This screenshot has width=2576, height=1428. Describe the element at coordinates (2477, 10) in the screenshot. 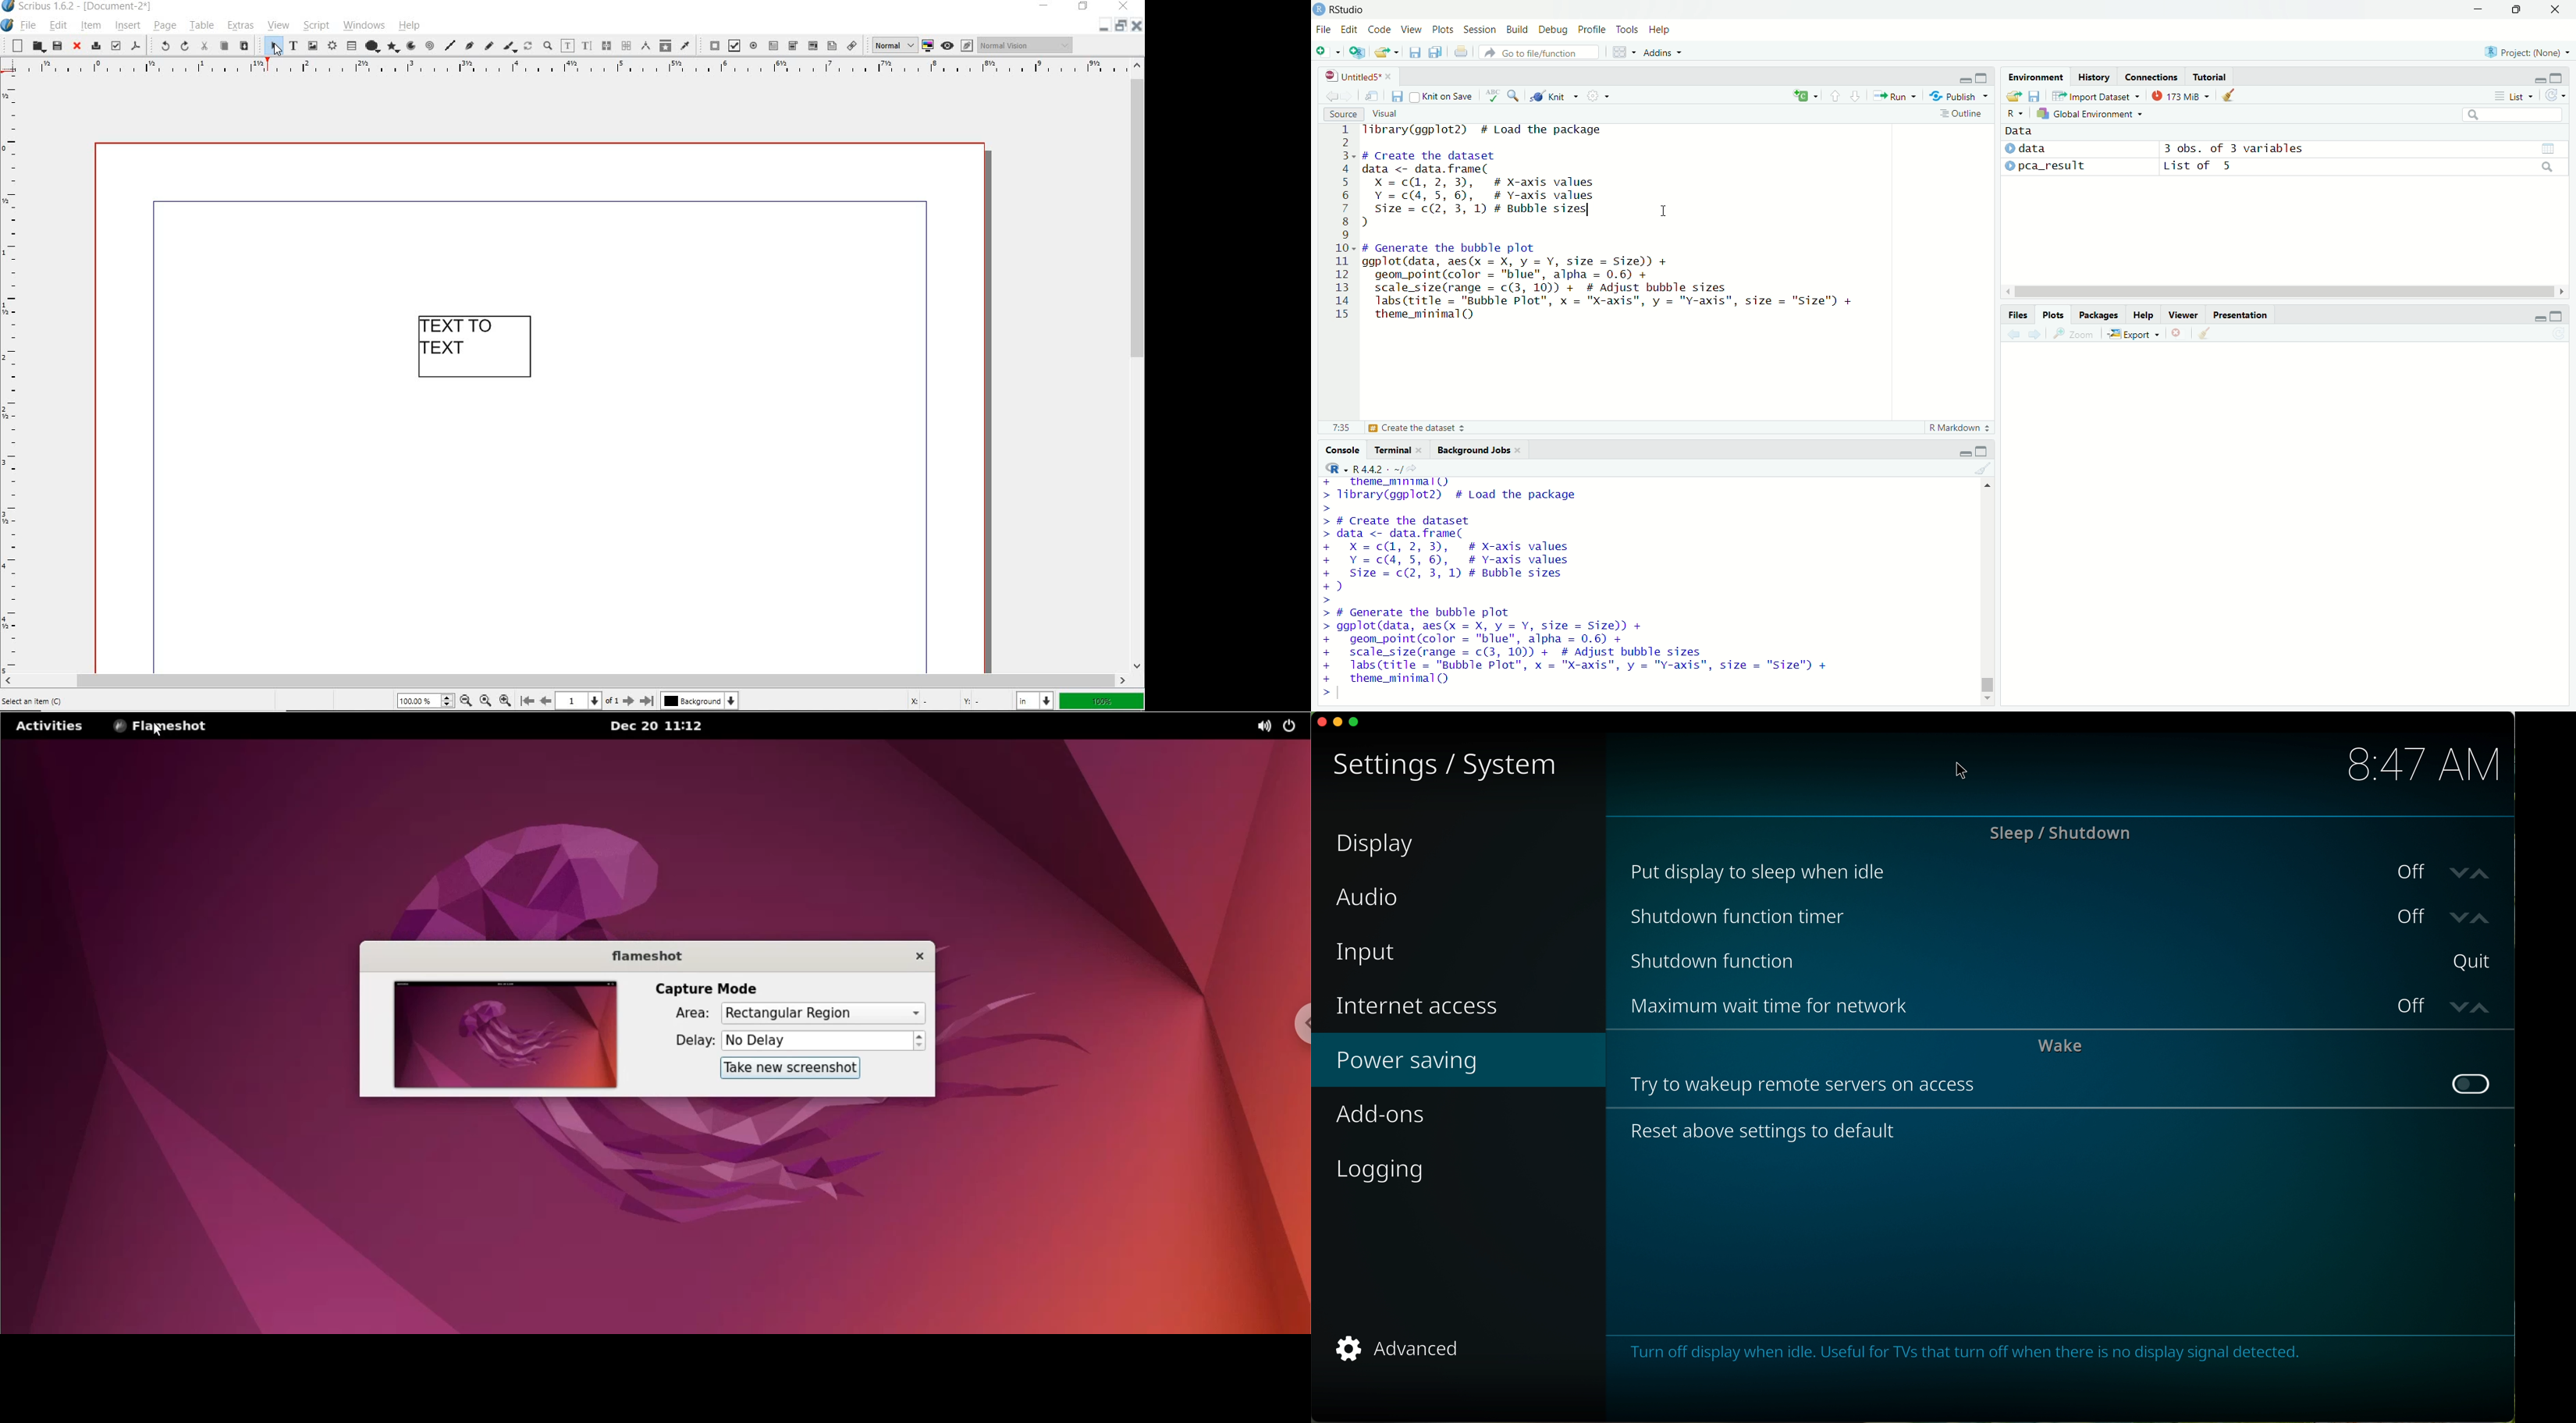

I see `minimize` at that location.